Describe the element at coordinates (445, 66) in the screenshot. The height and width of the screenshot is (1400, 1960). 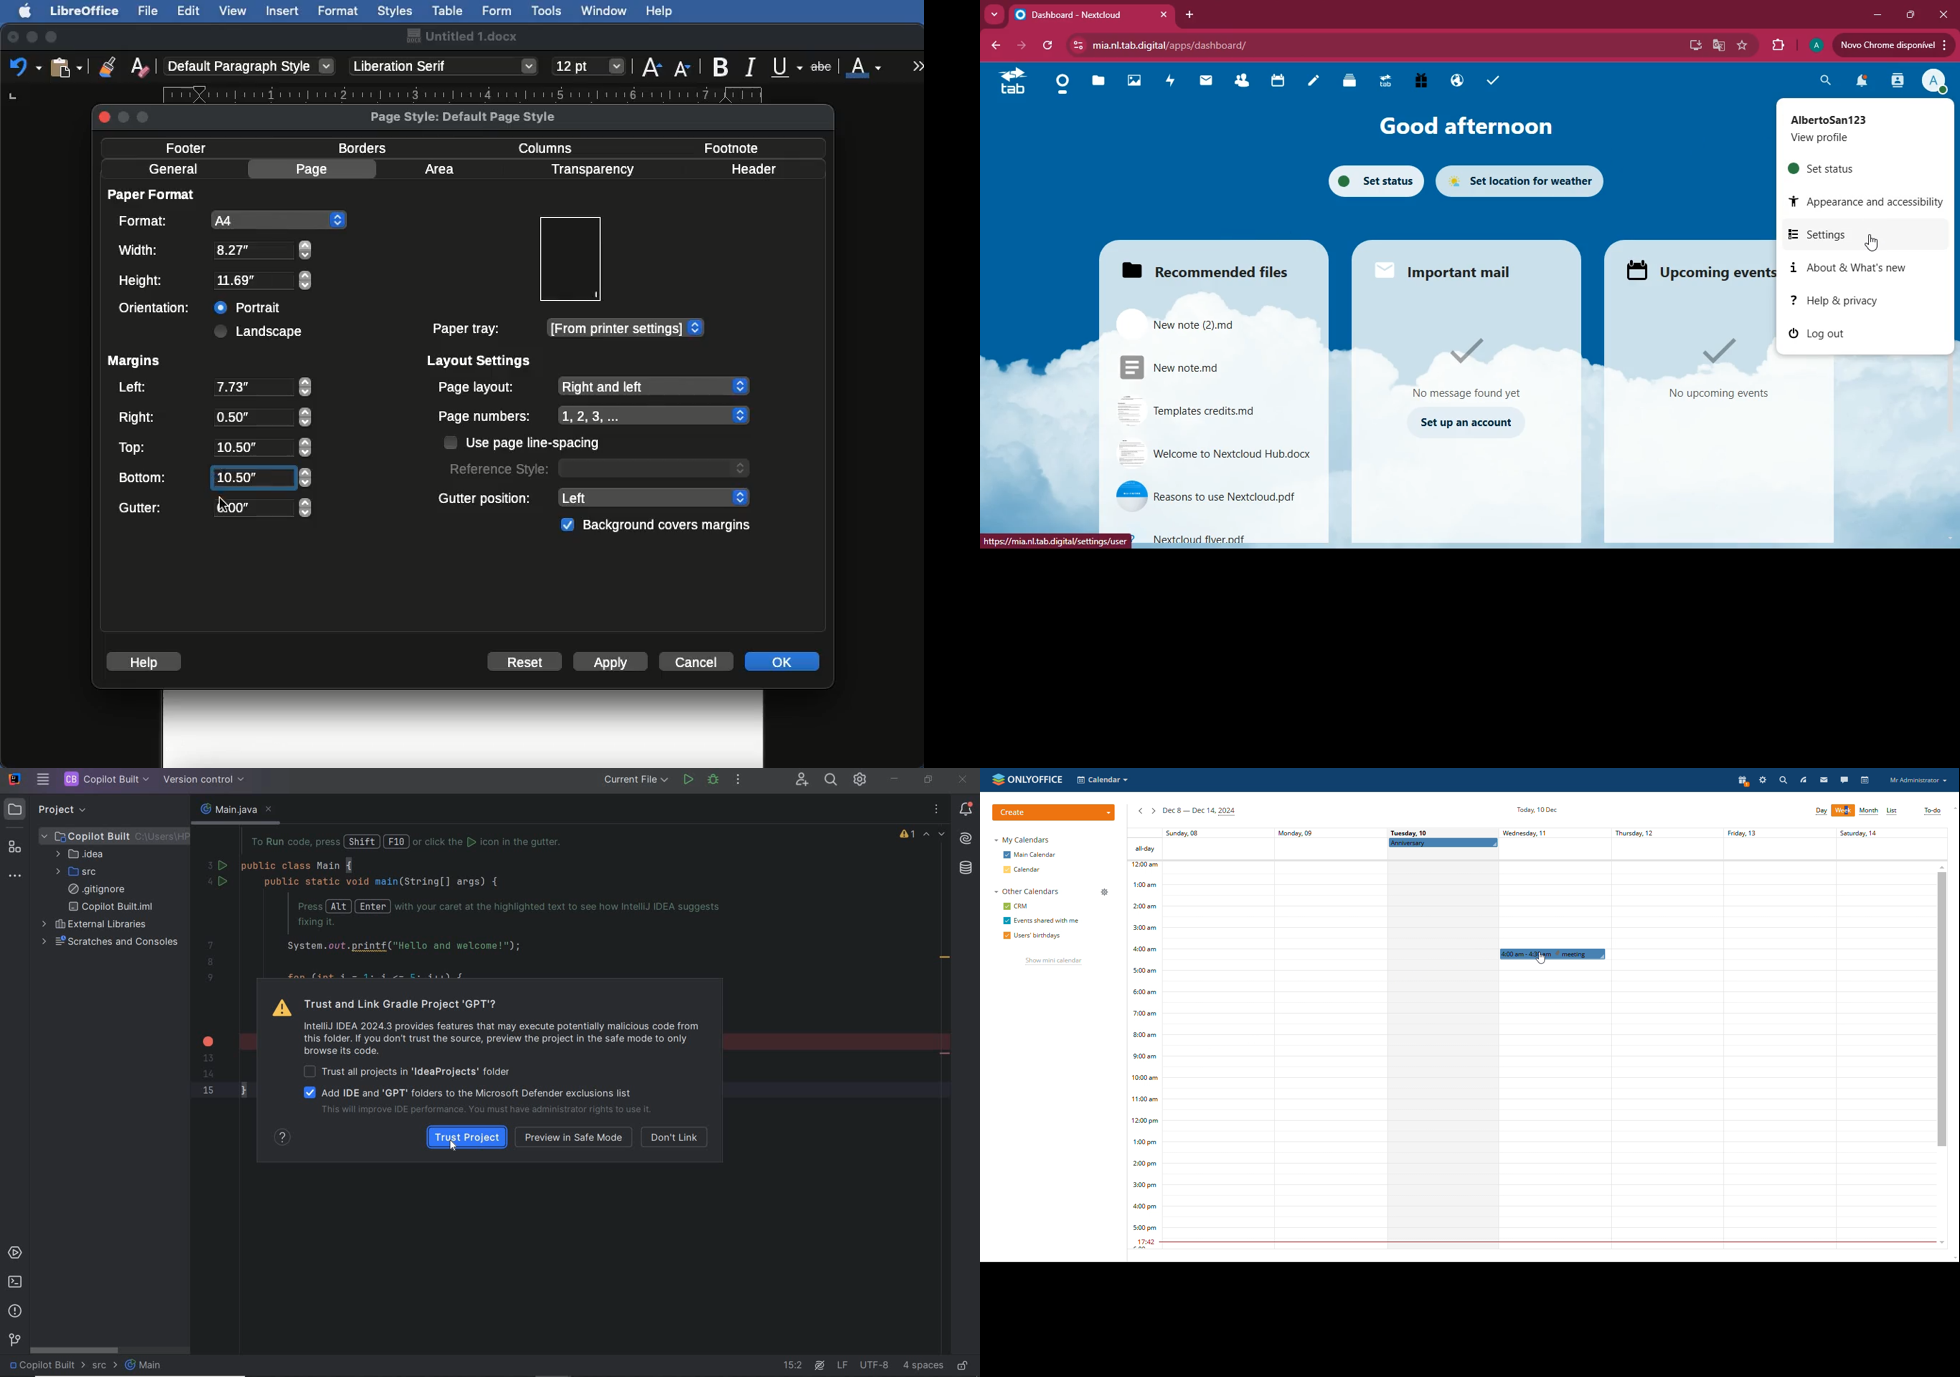
I see `Font style` at that location.